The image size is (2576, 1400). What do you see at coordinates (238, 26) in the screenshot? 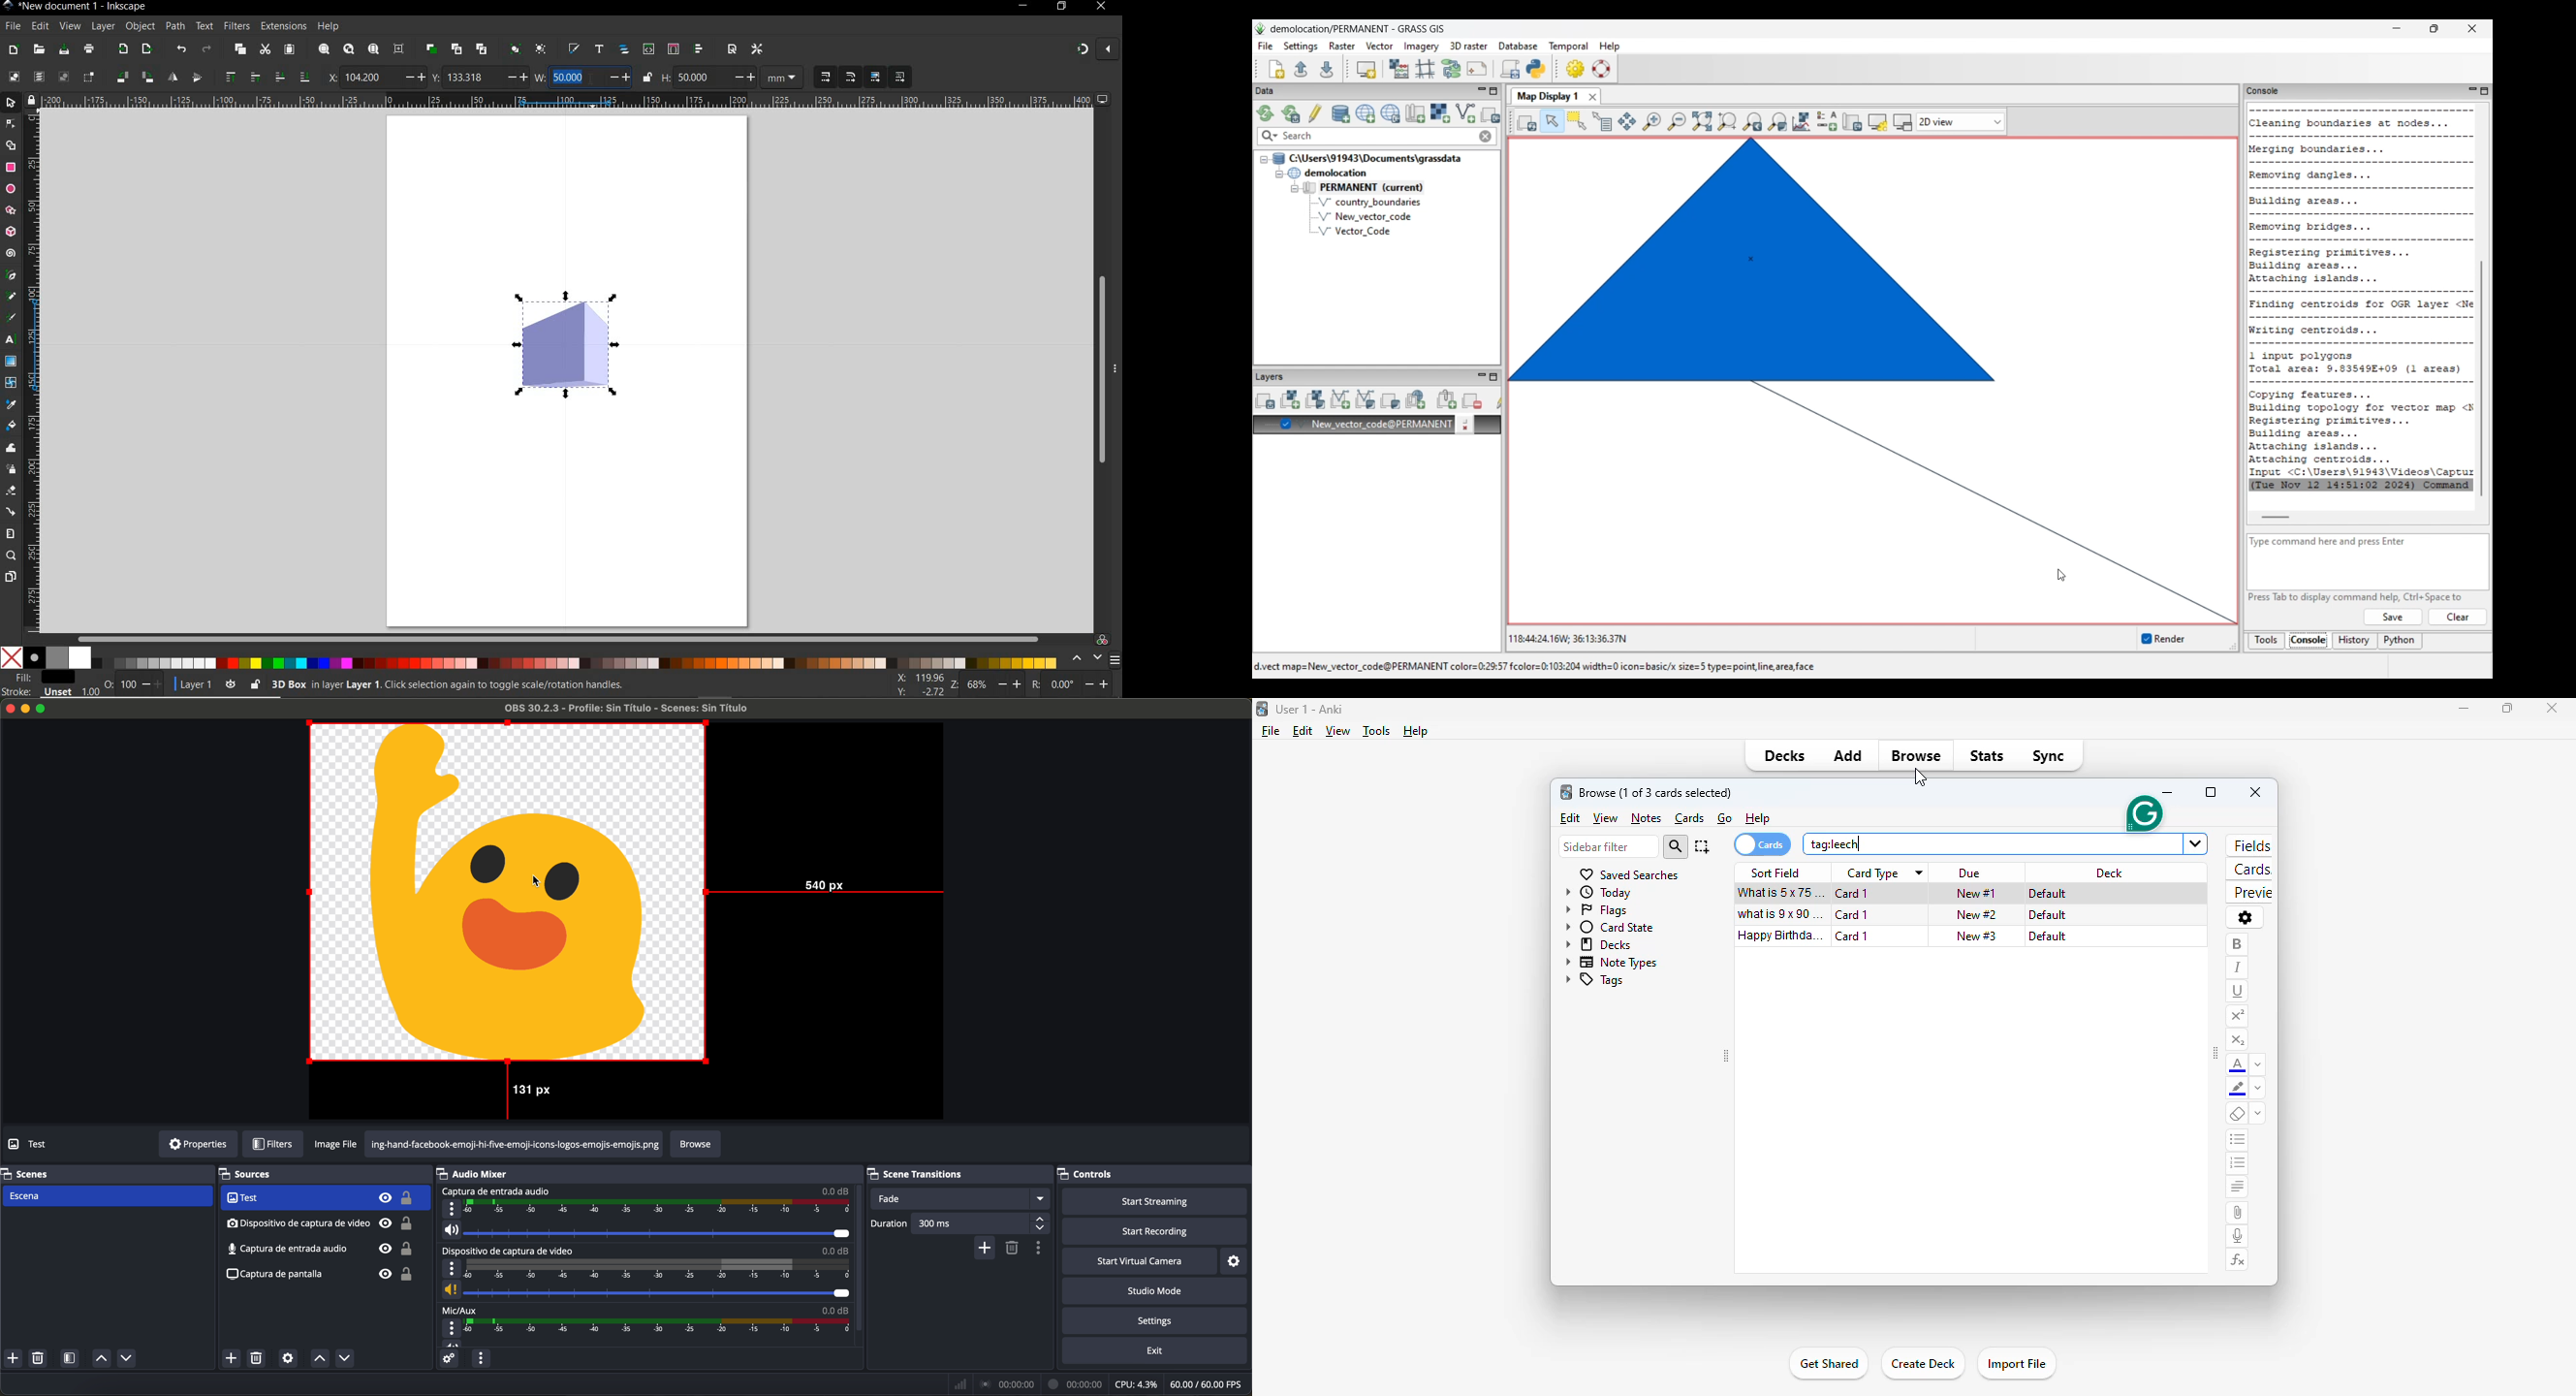
I see `filters` at bounding box center [238, 26].